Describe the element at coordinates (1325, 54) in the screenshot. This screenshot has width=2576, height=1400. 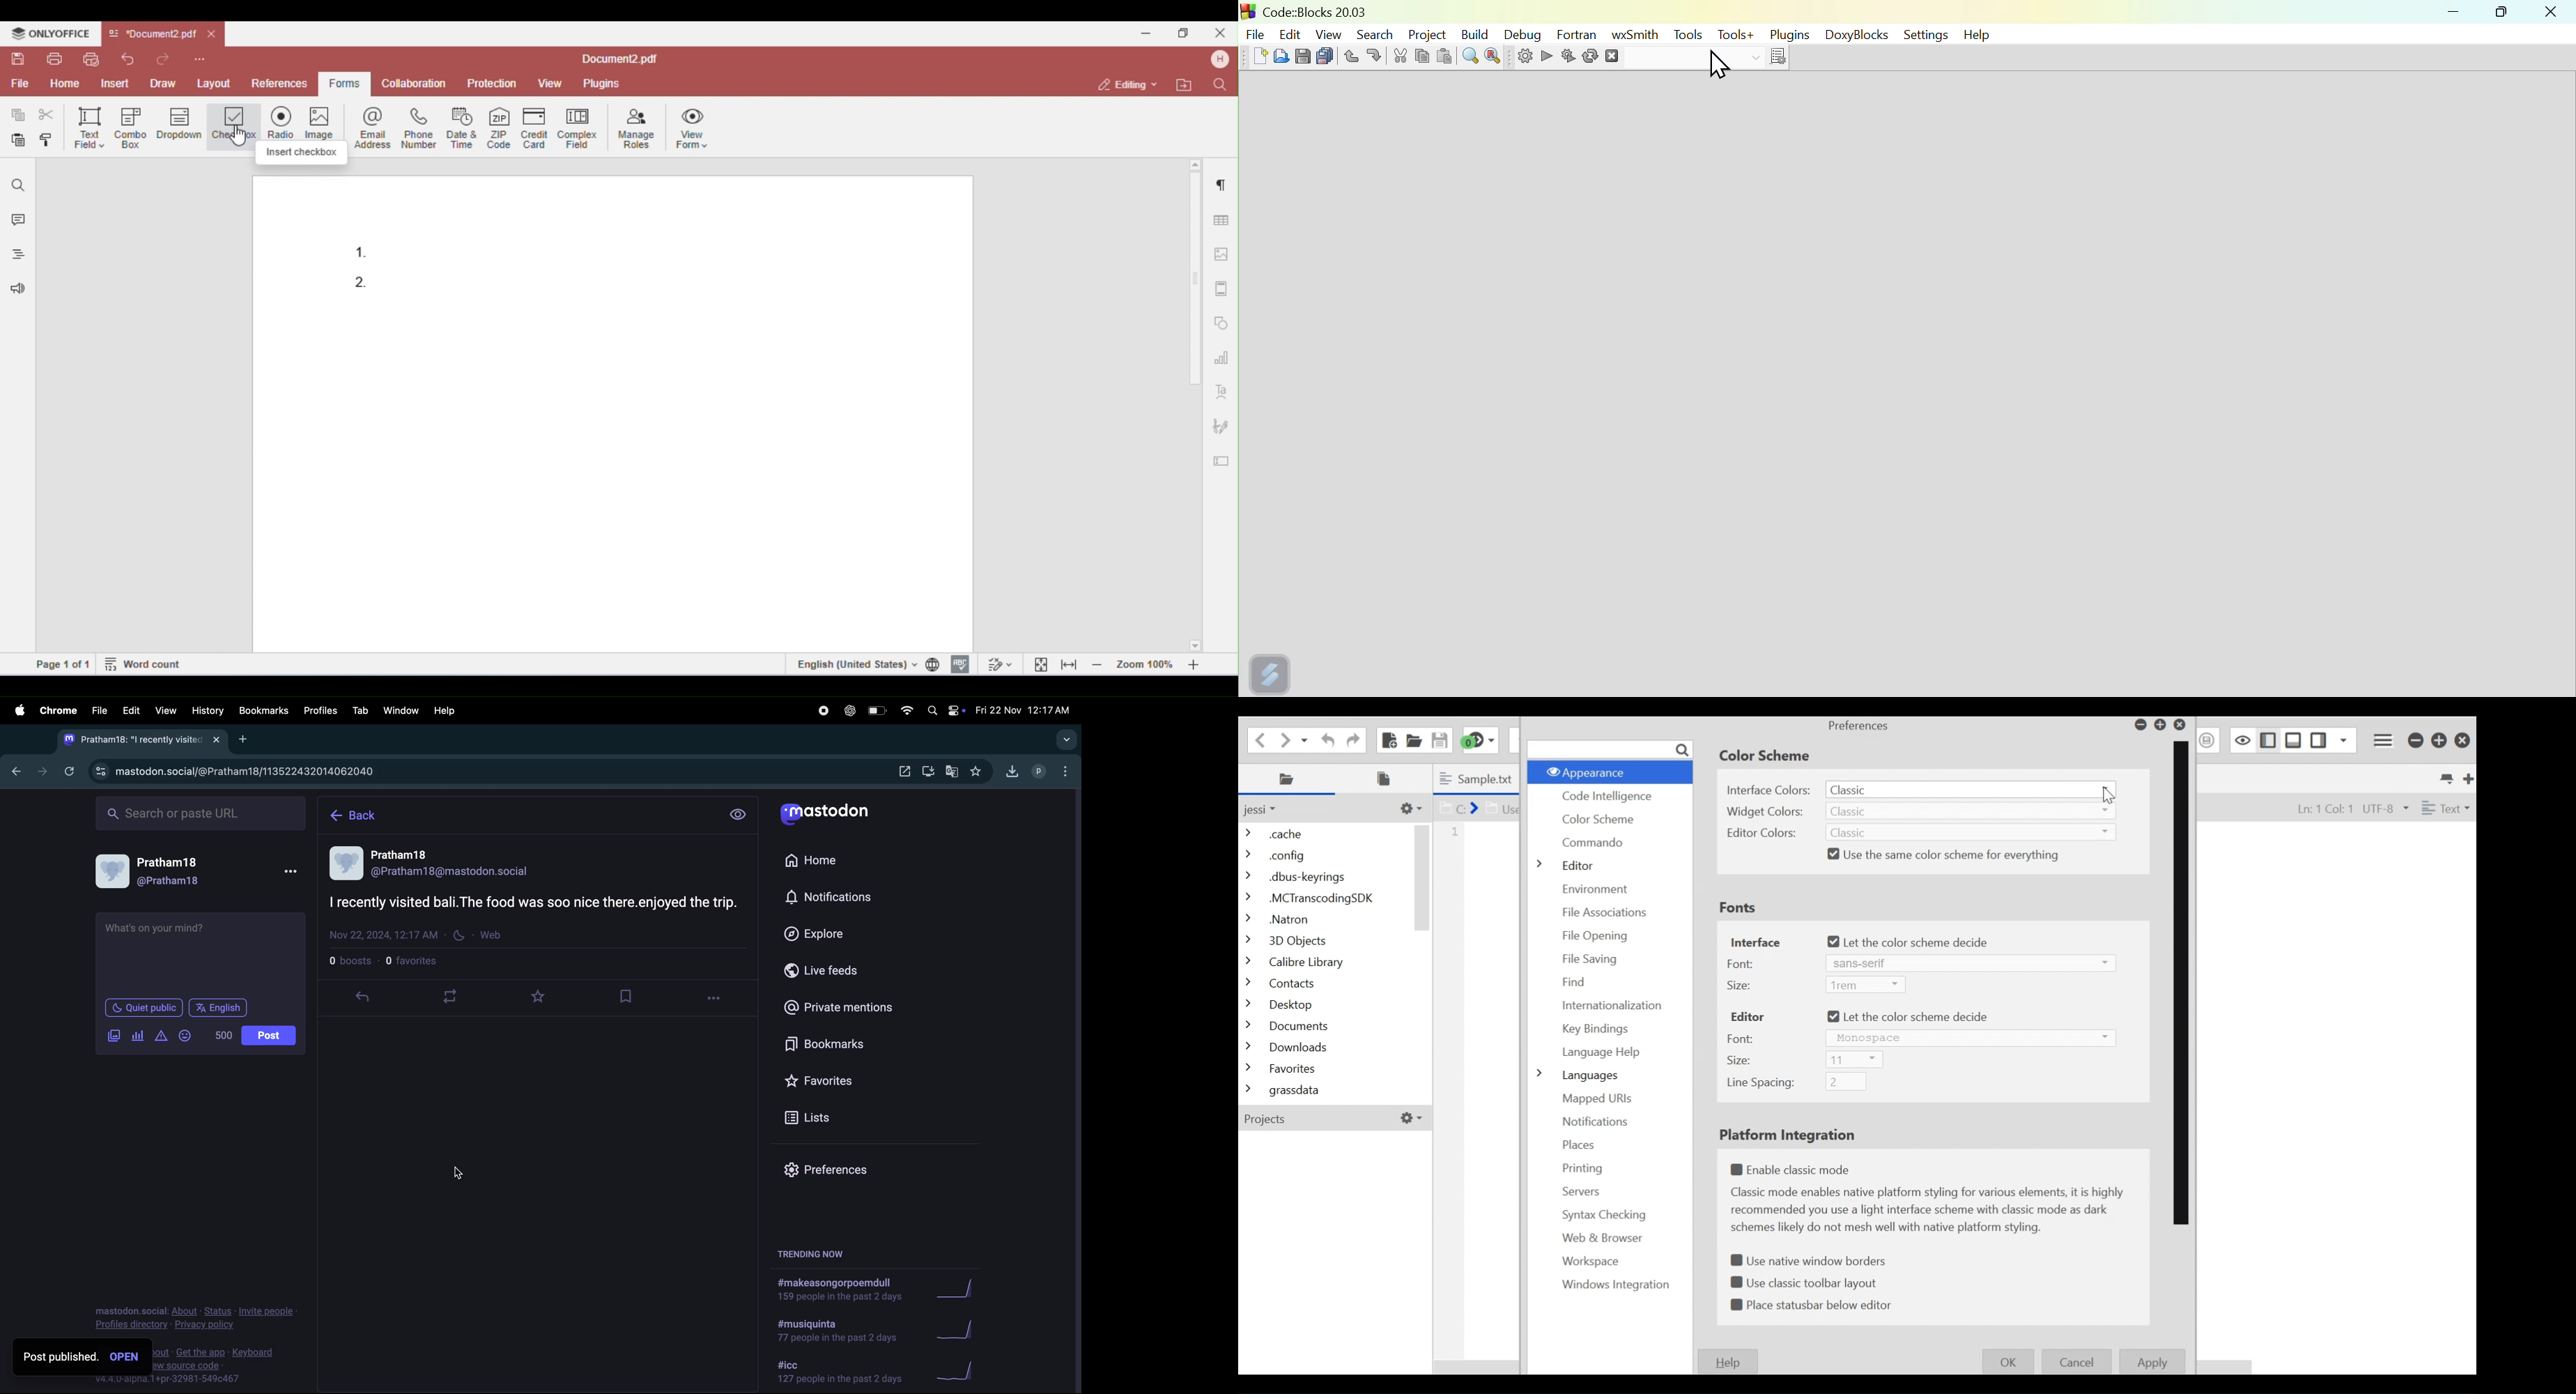
I see `Save multiple` at that location.